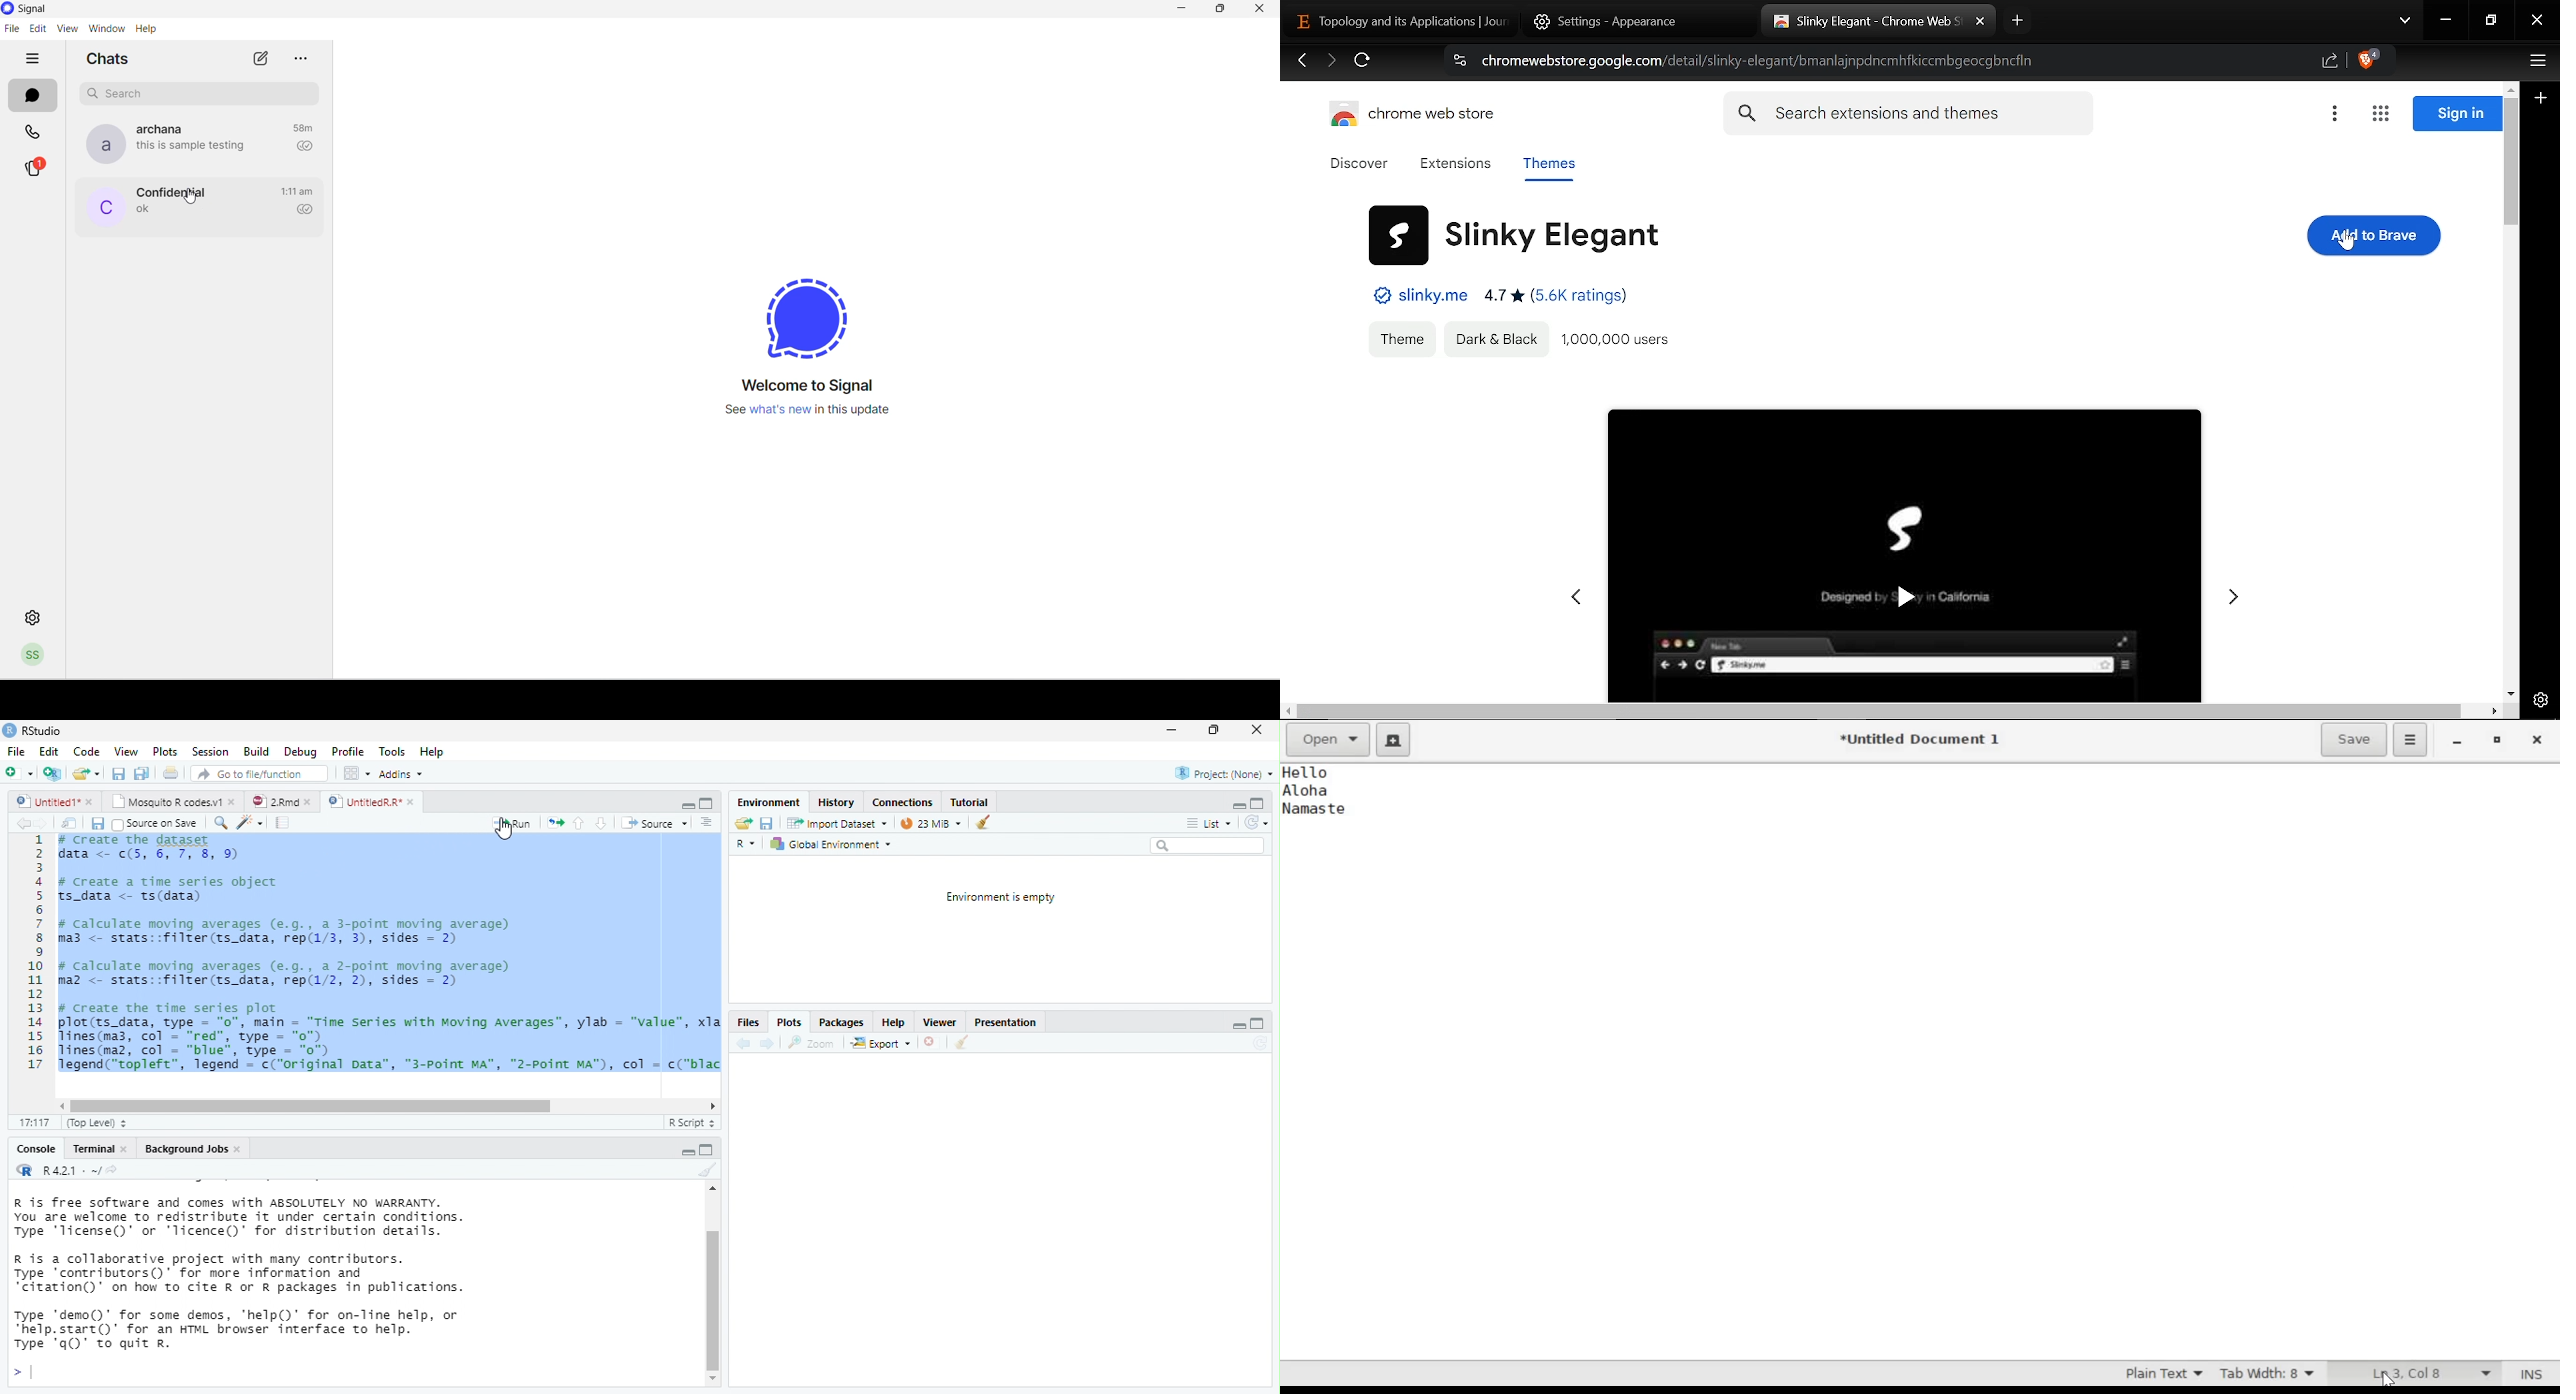 The height and width of the screenshot is (1400, 2576). Describe the element at coordinates (69, 1170) in the screenshot. I see `R 4.2.1 . ~/` at that location.